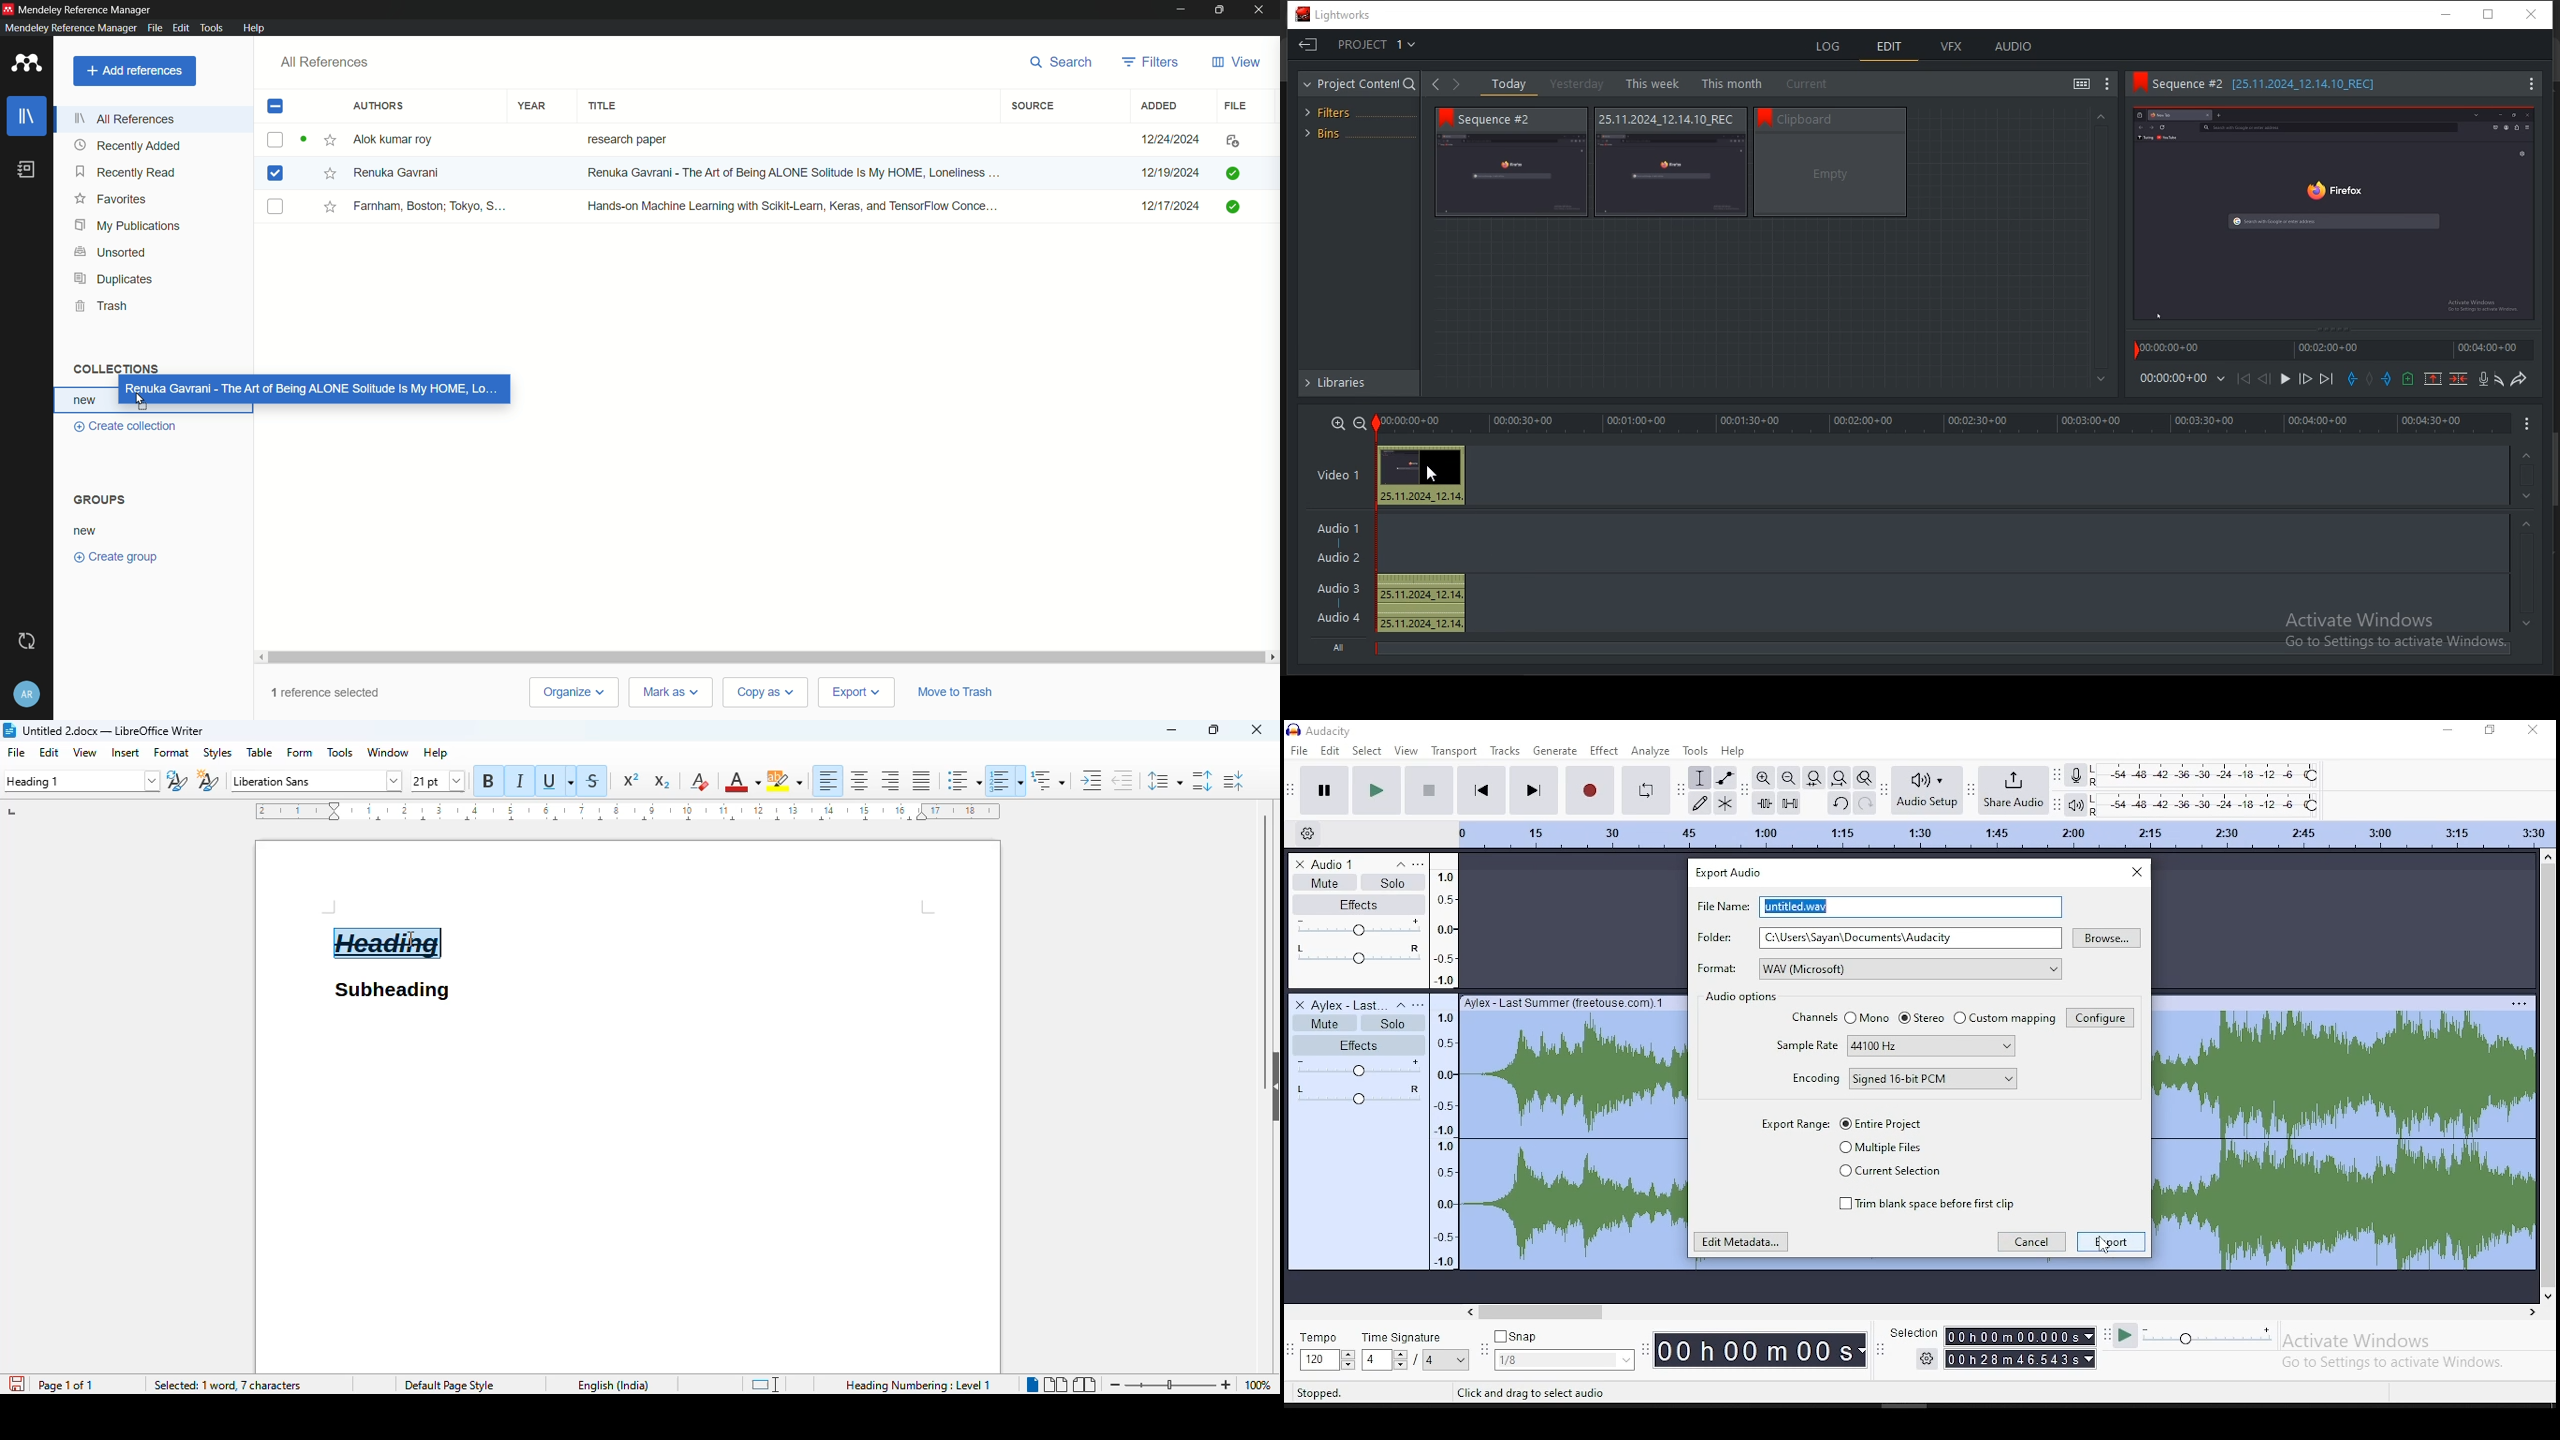 Image resolution: width=2576 pixels, height=1456 pixels. I want to click on fit to project to width, so click(1839, 779).